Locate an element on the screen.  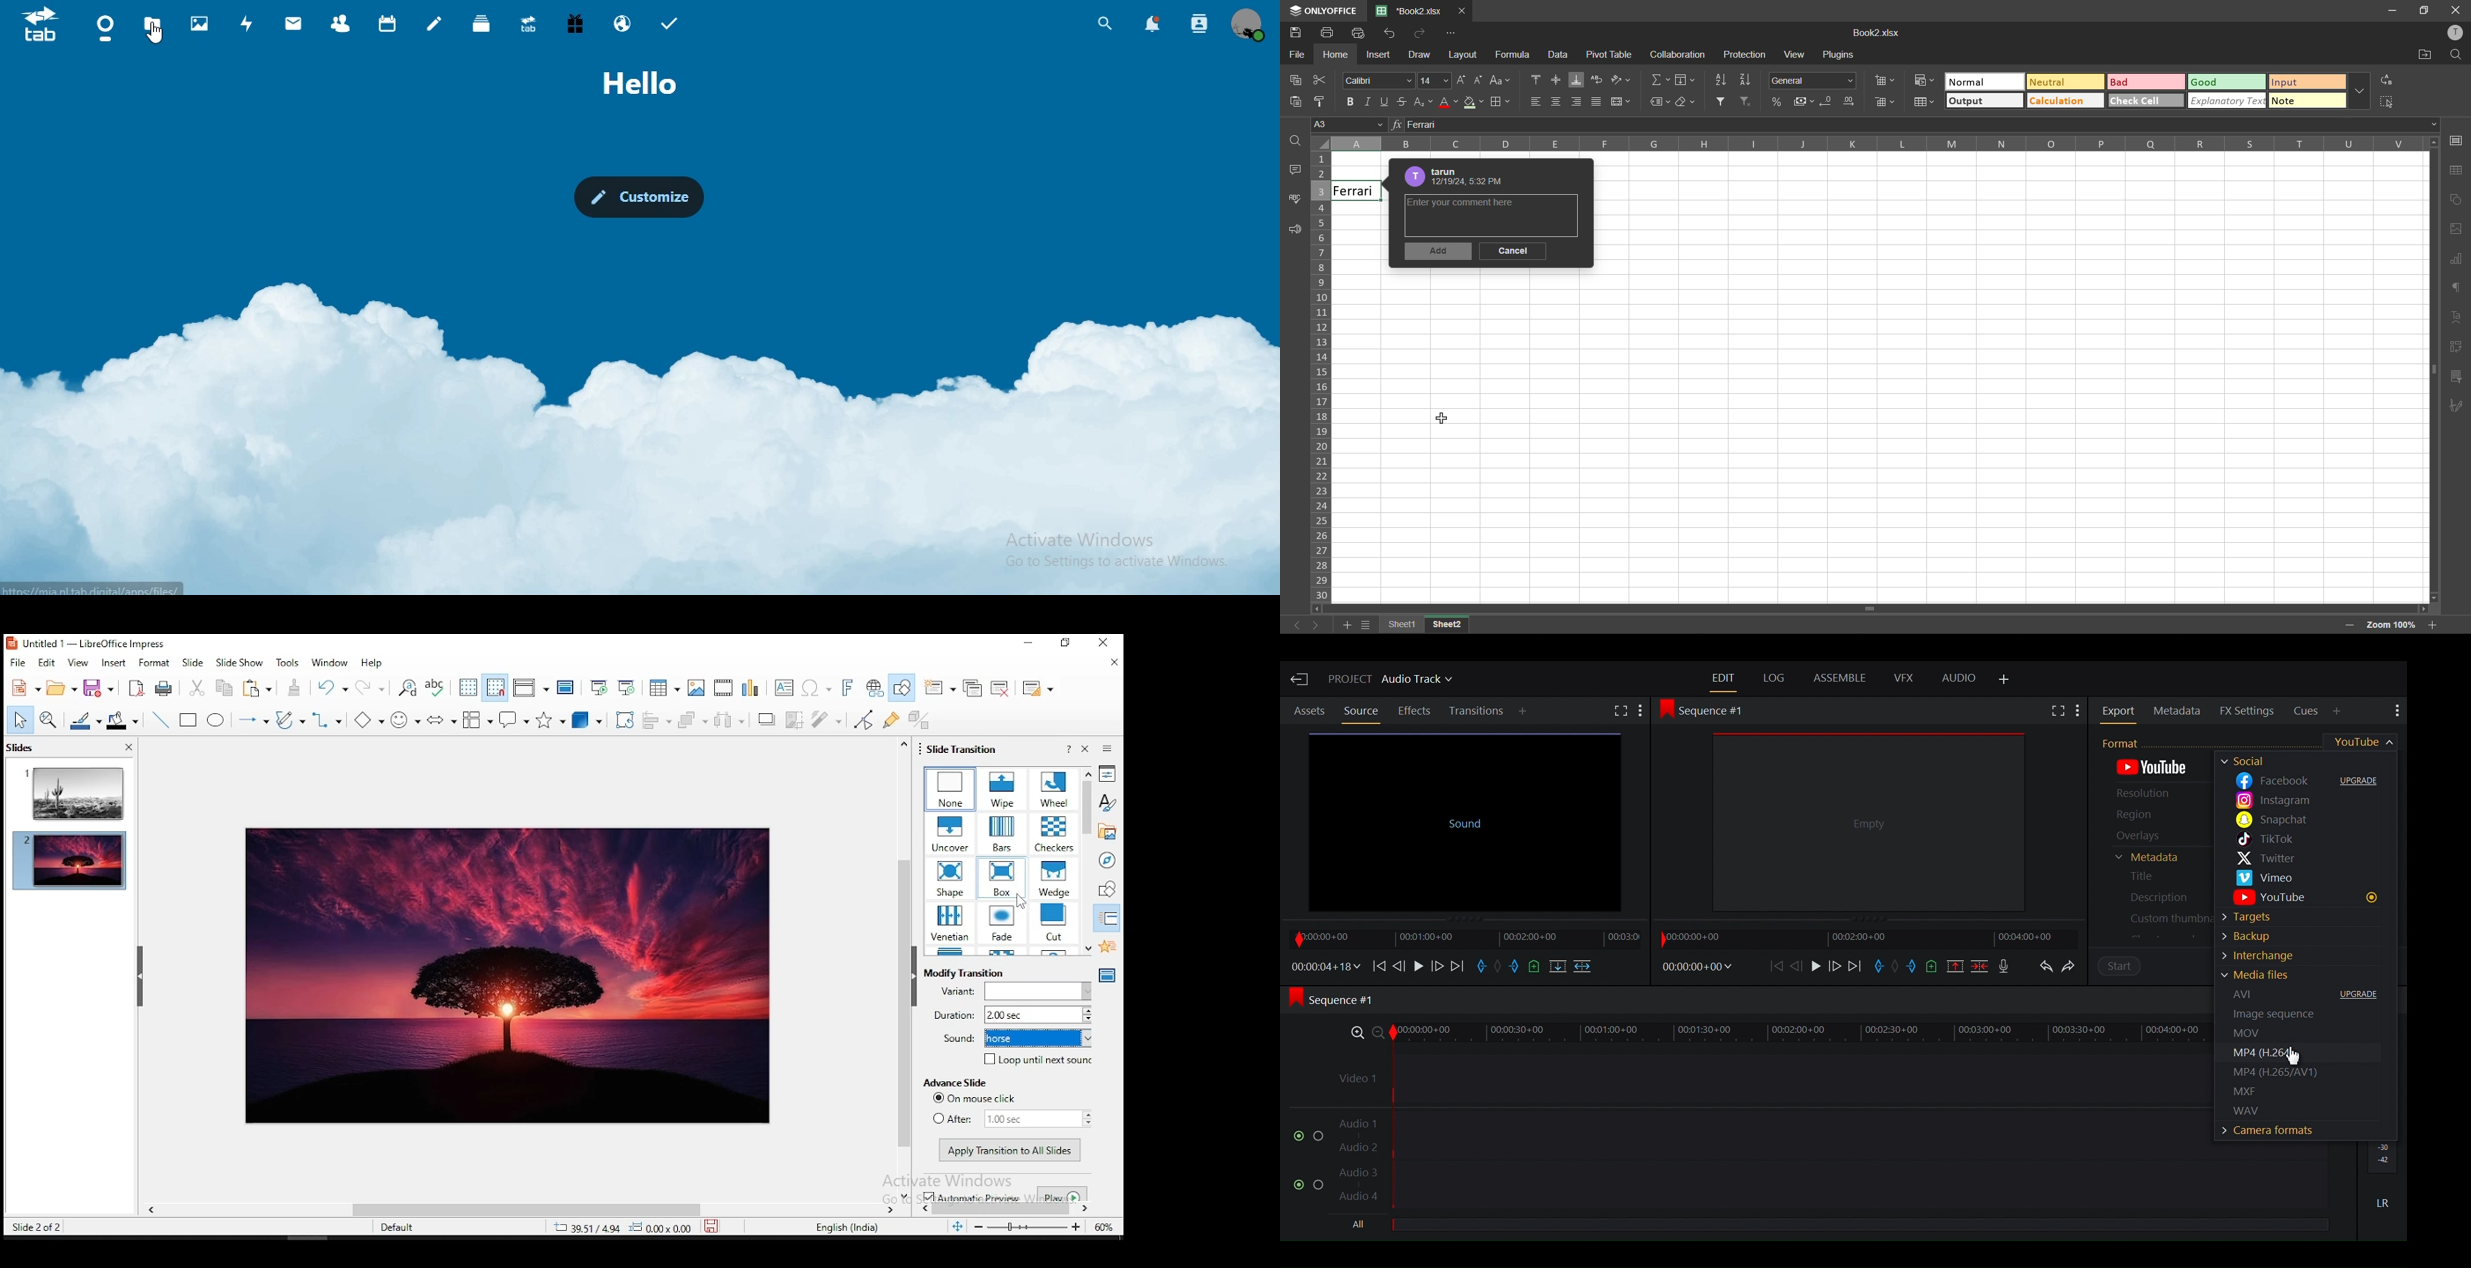
Audio Track 1, Audio Track 2 is located at coordinates (1768, 1130).